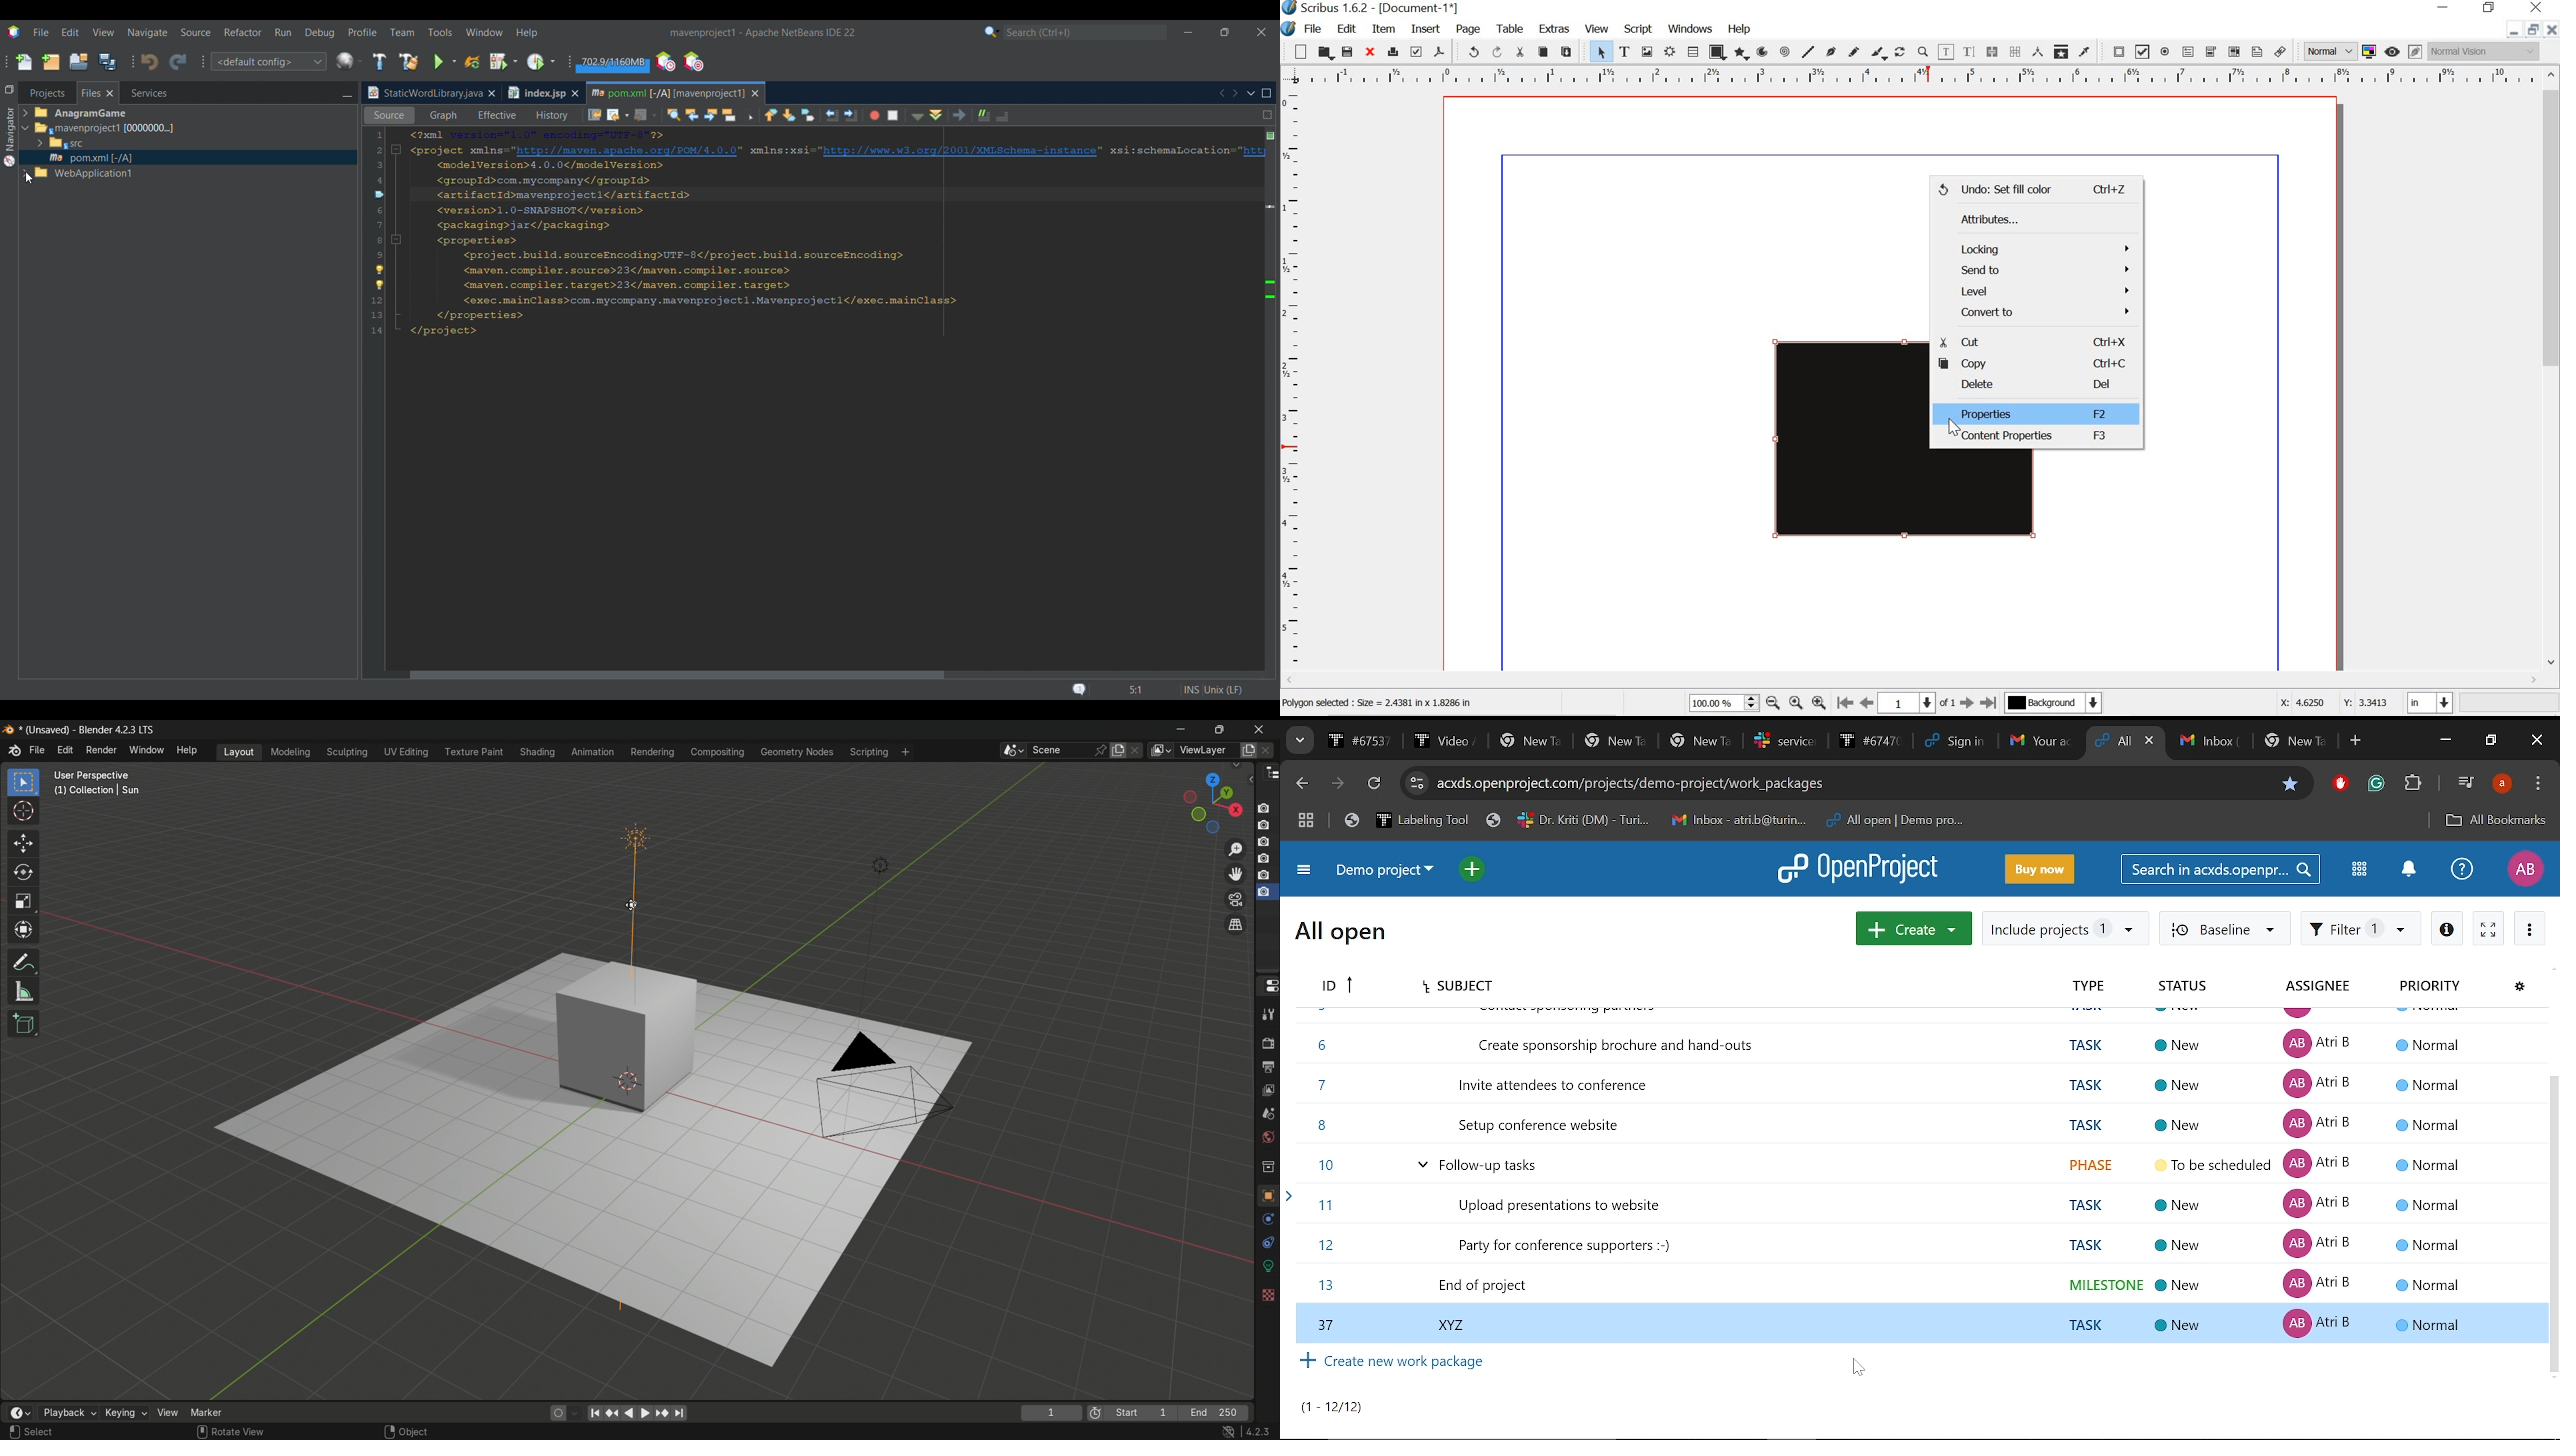 The height and width of the screenshot is (1456, 2576). I want to click on (1) Collection | Sun, so click(98, 791).